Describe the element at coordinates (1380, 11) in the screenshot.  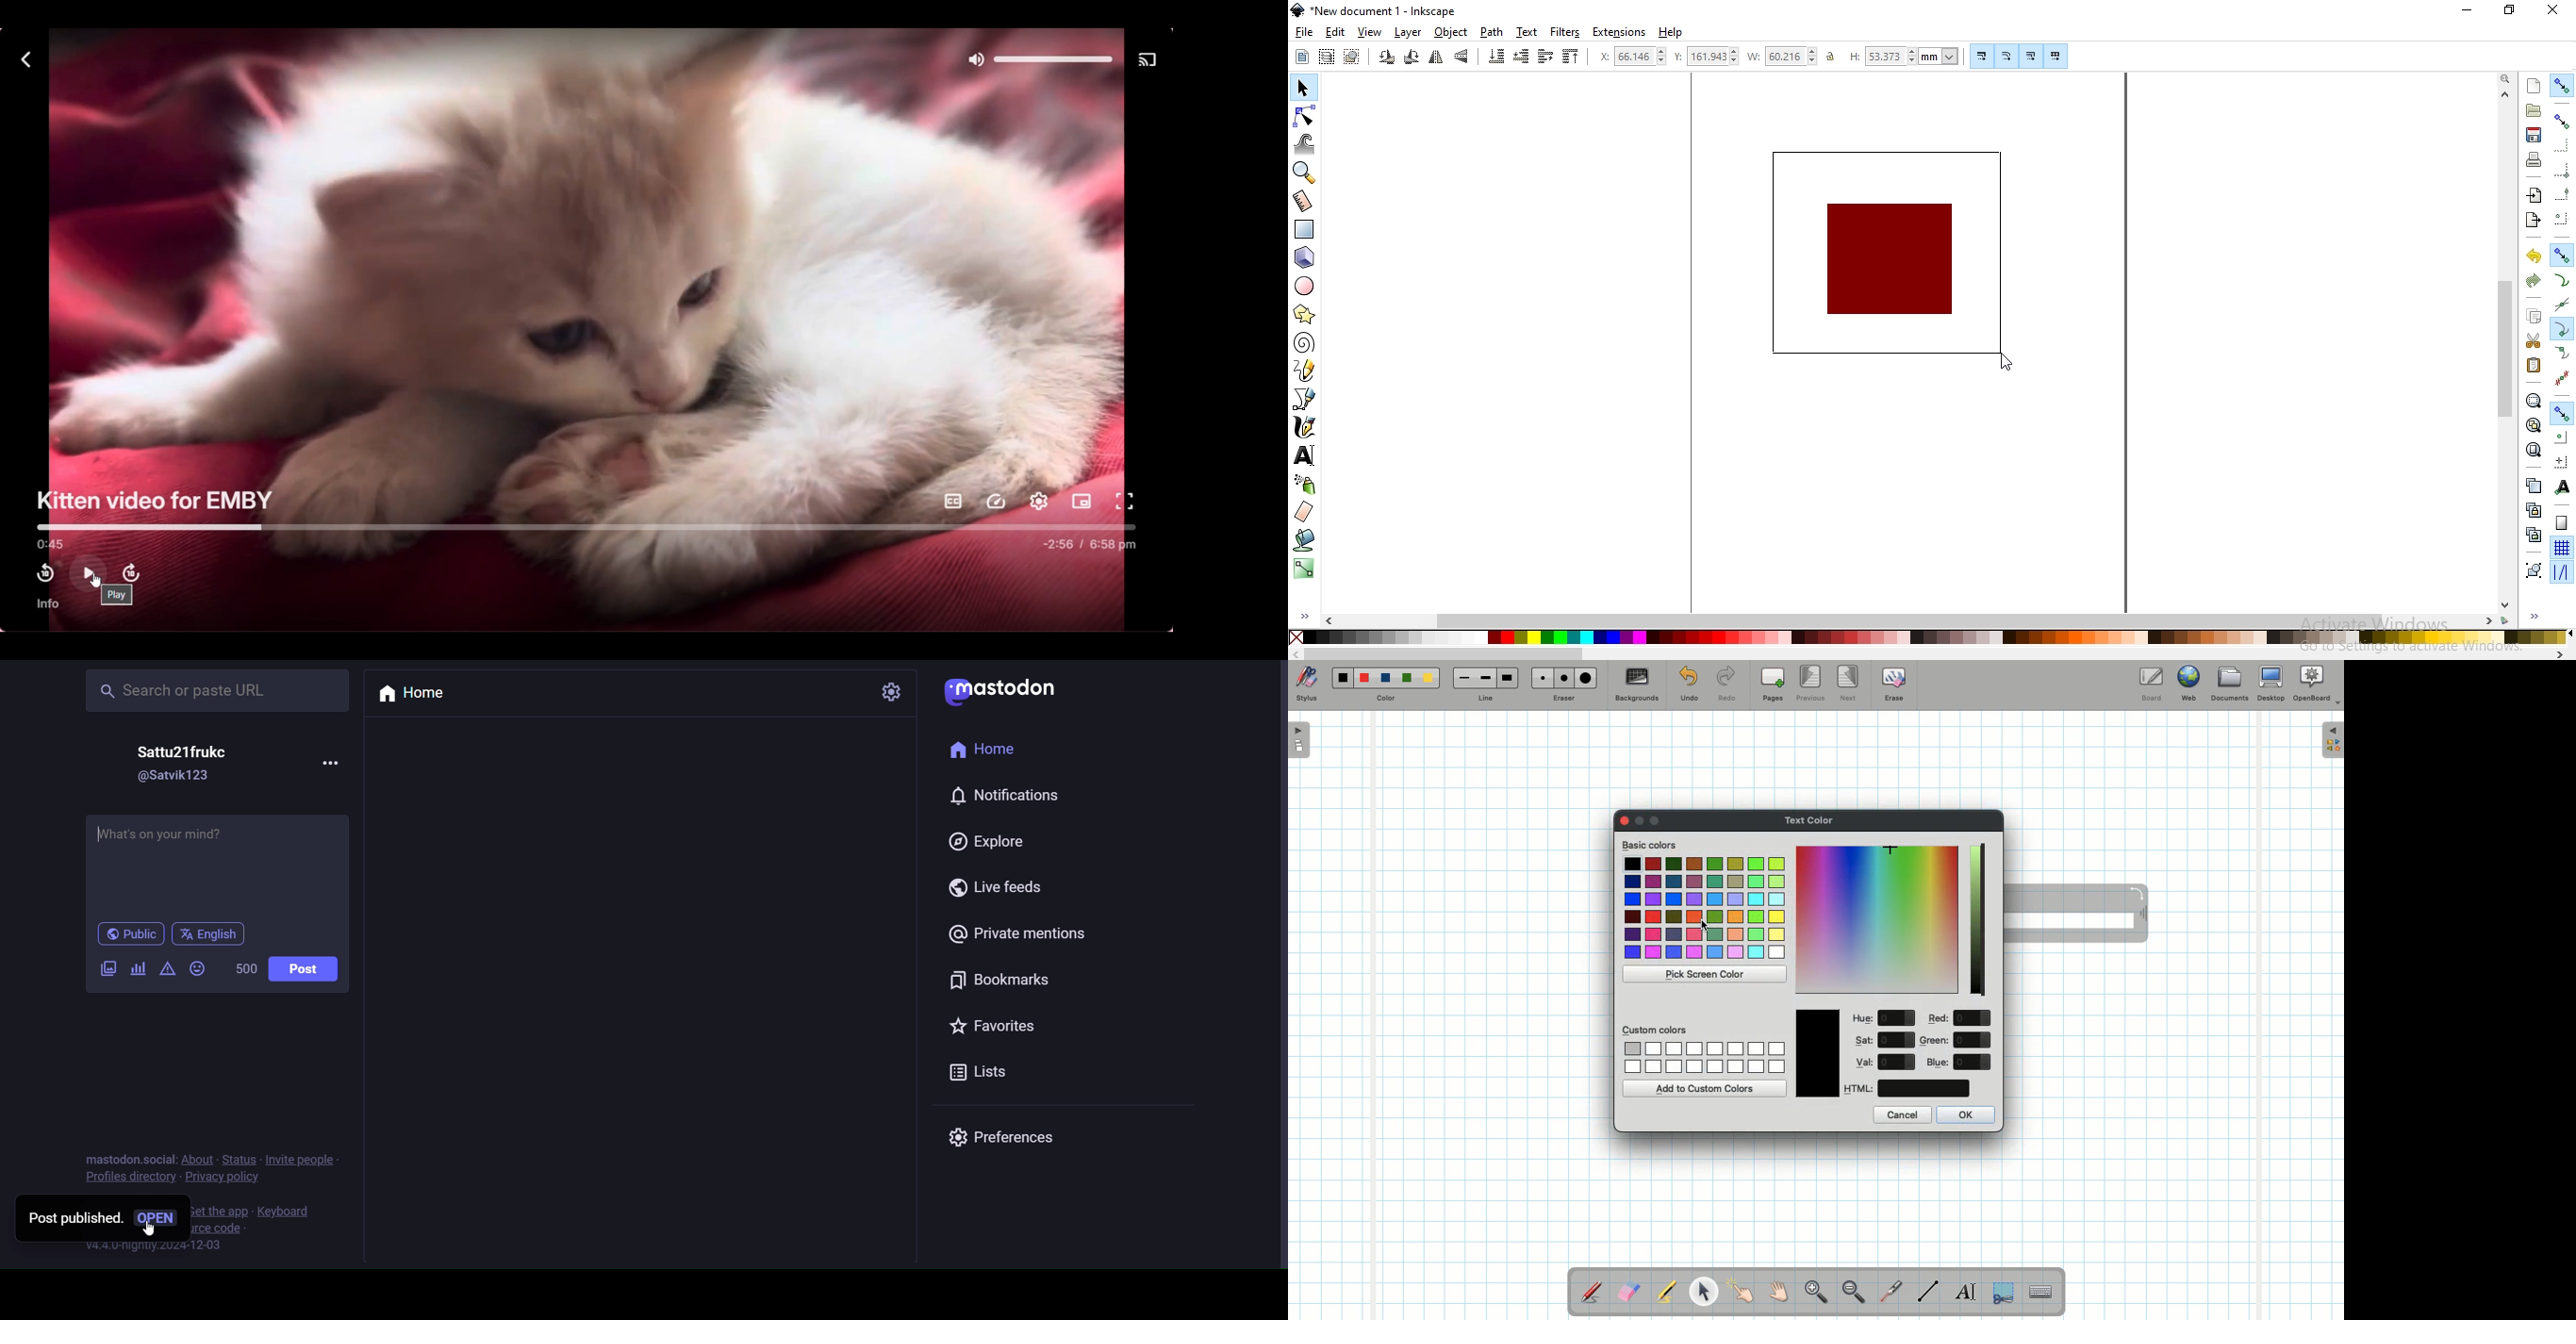
I see `new document 1- Inkscape` at that location.